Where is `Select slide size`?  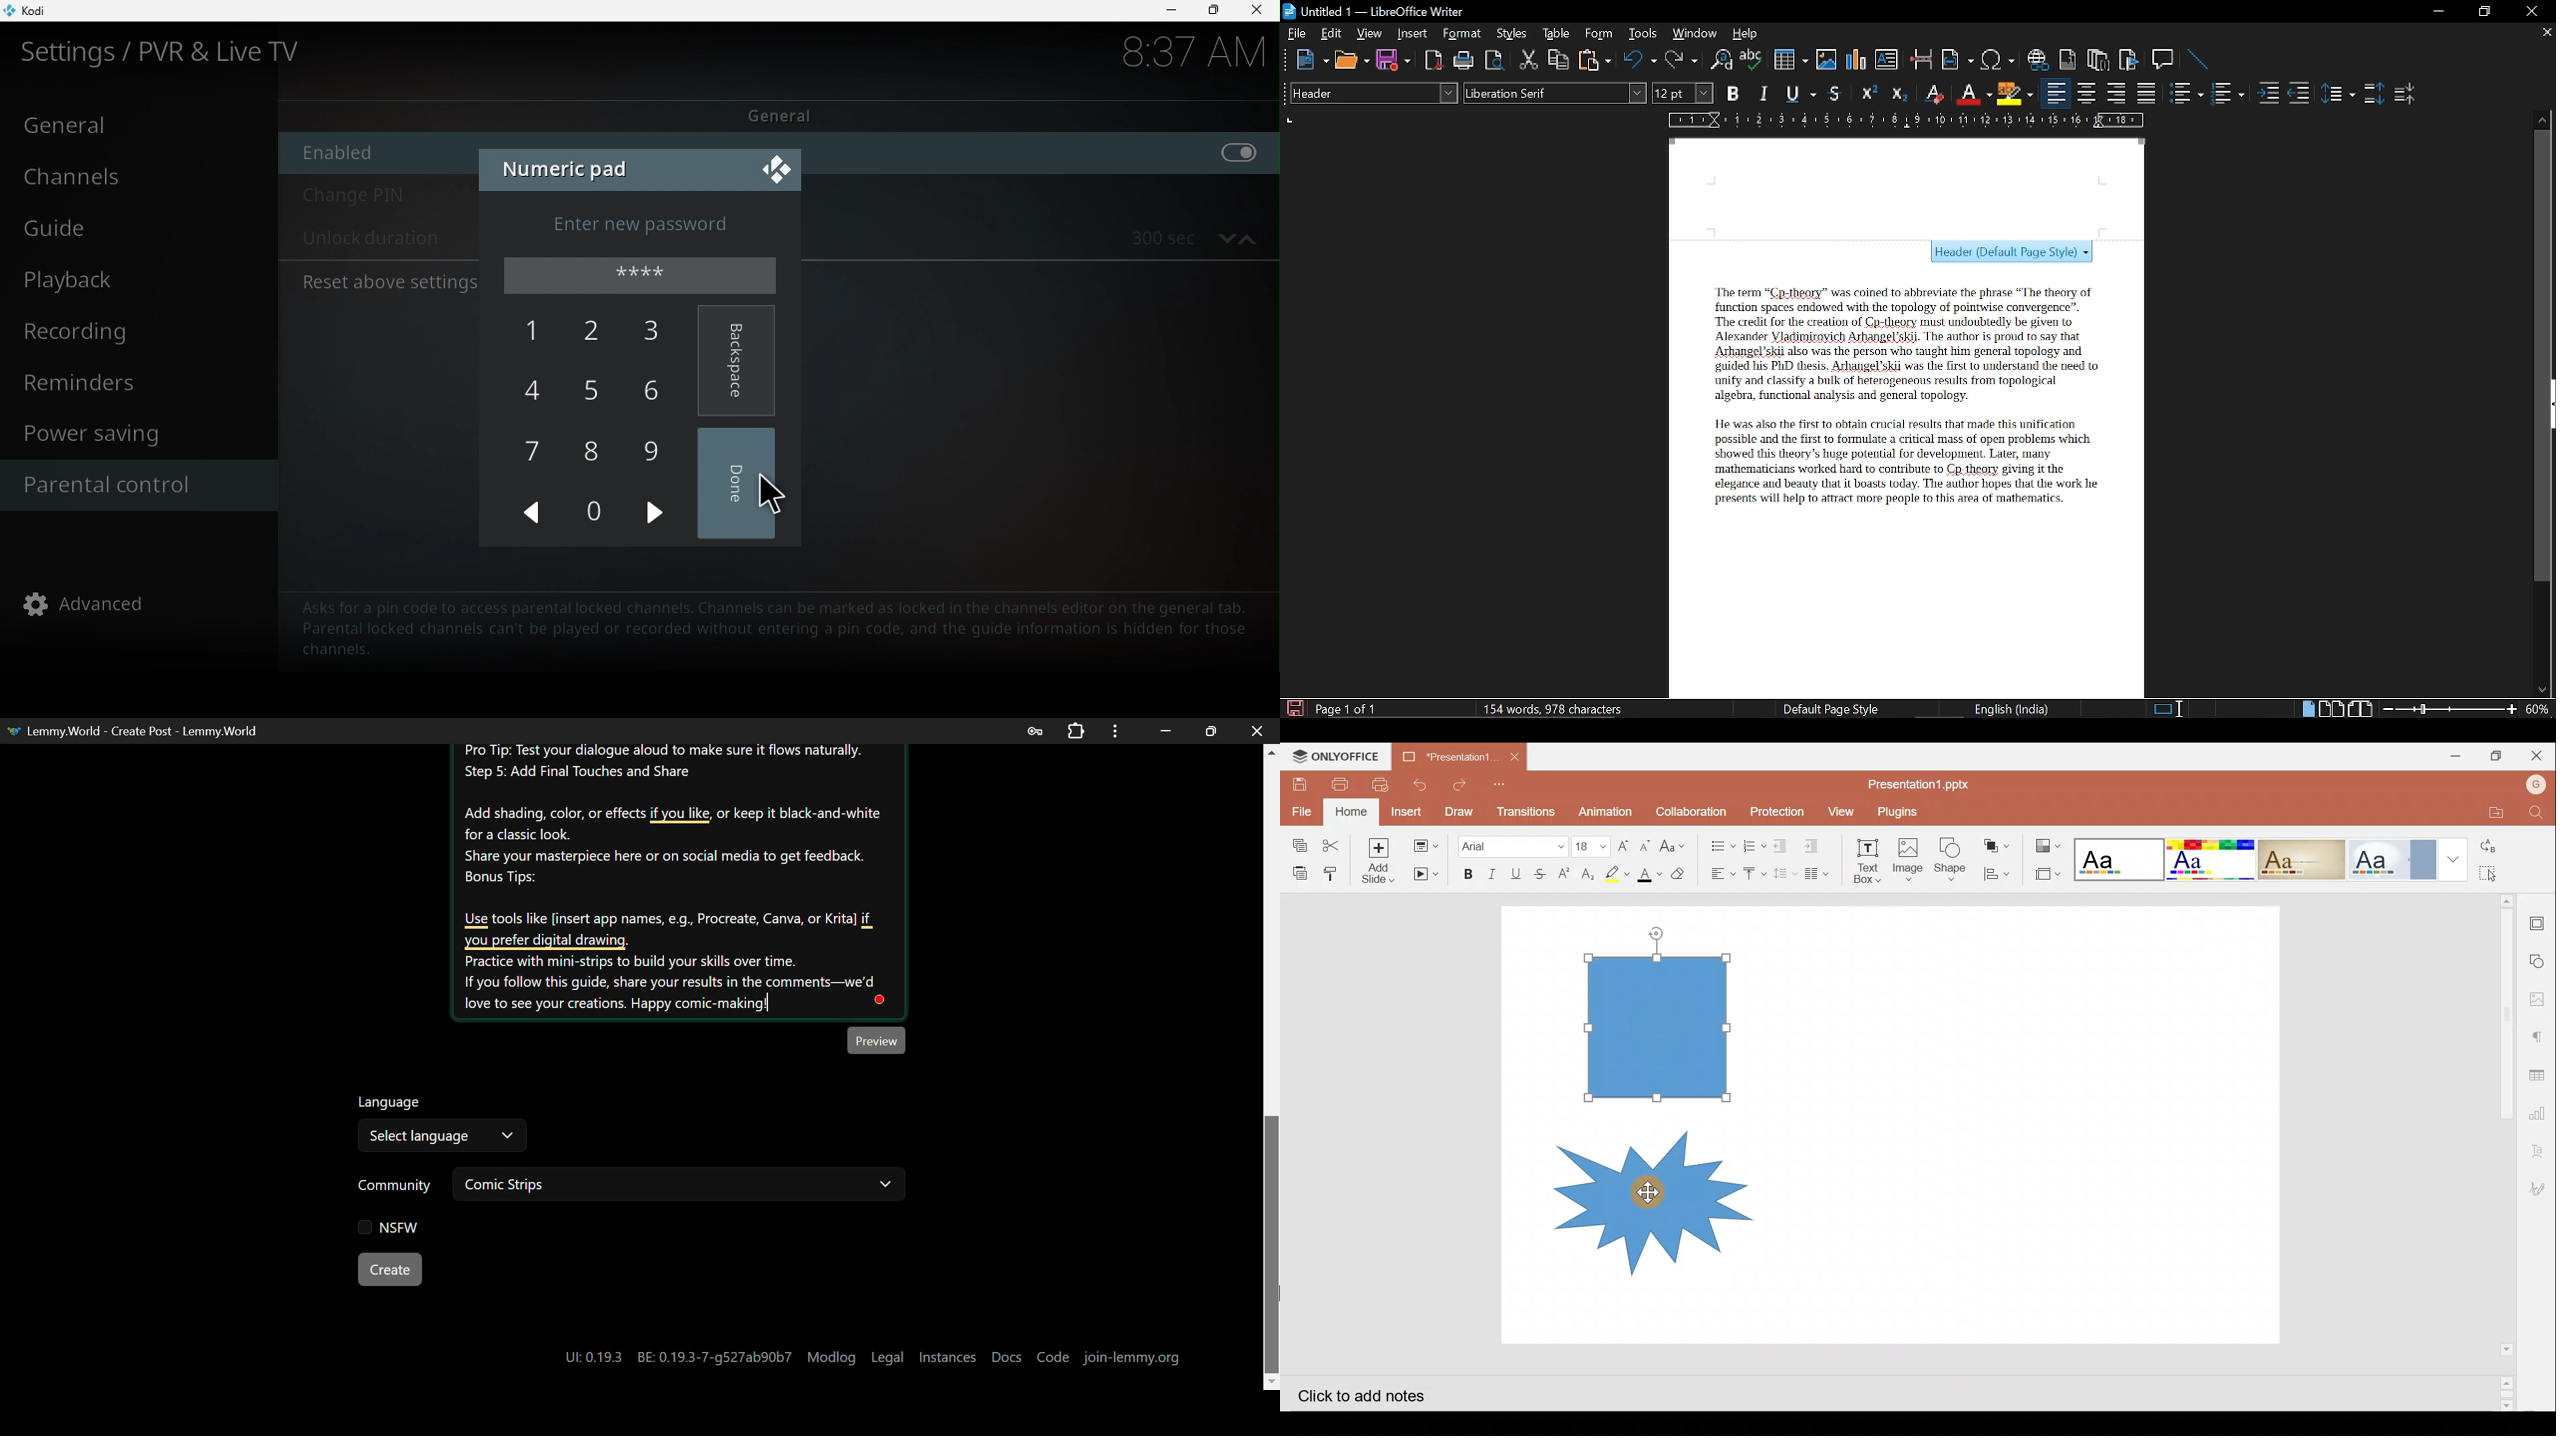
Select slide size is located at coordinates (2047, 874).